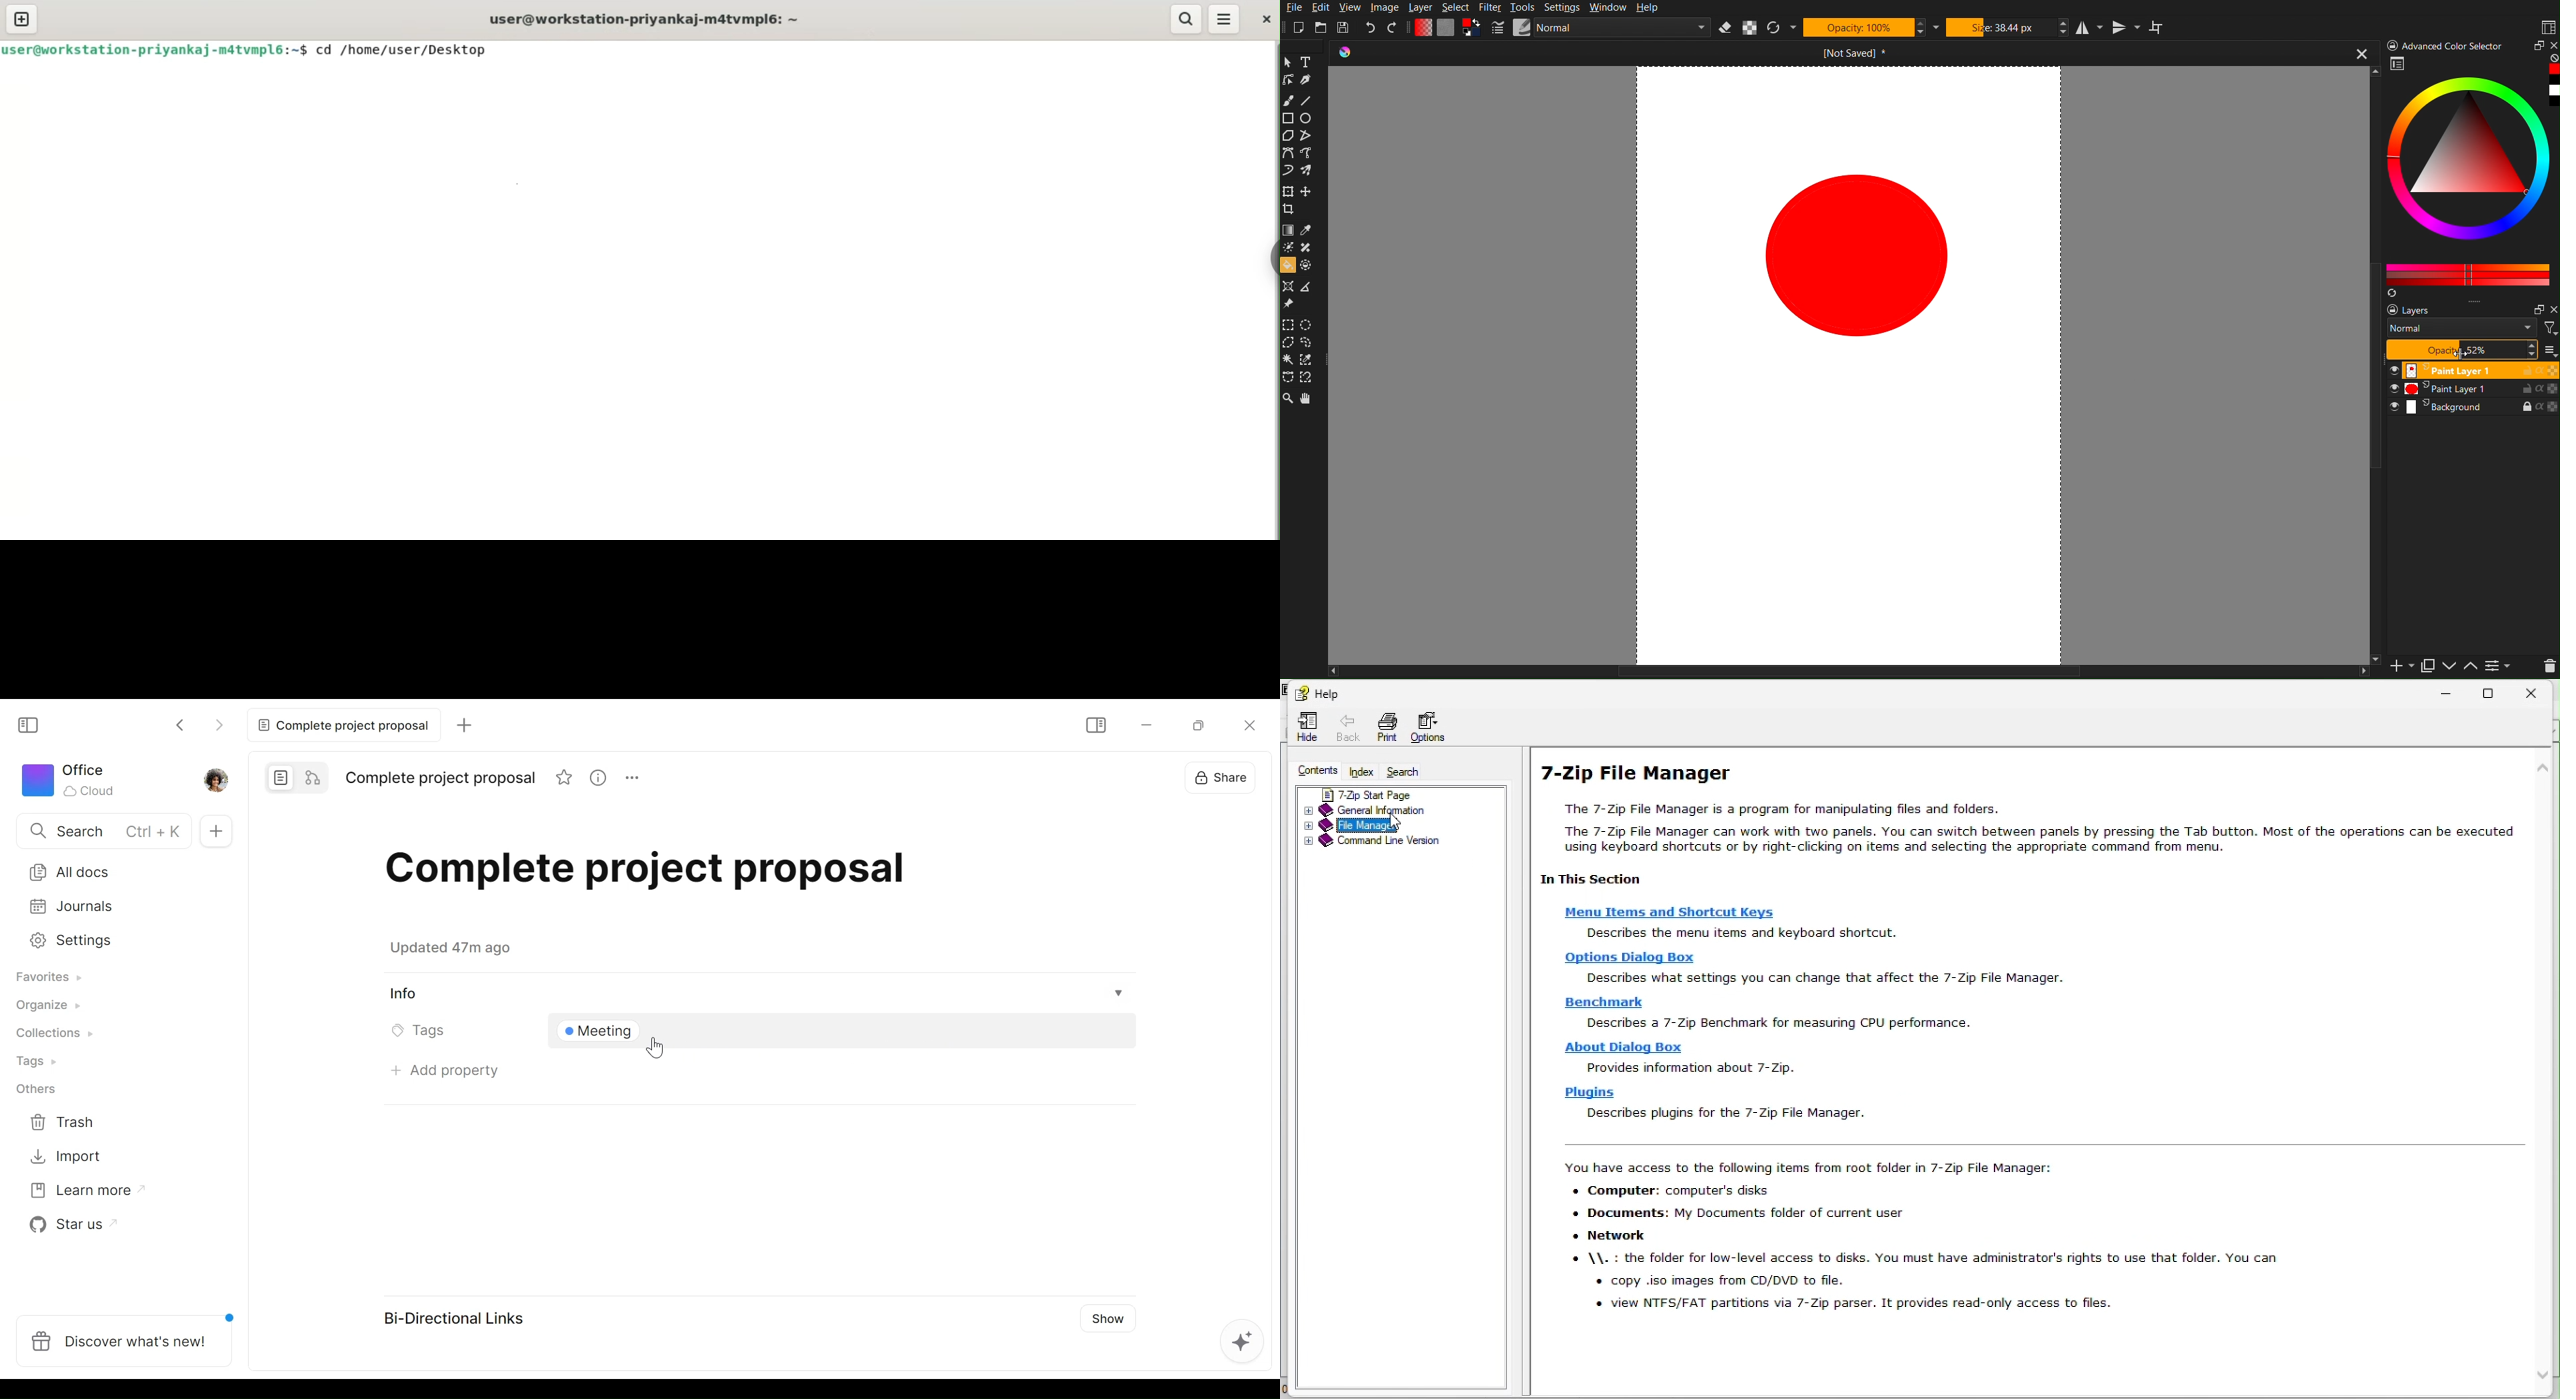  What do you see at coordinates (1650, 8) in the screenshot?
I see `Help` at bounding box center [1650, 8].